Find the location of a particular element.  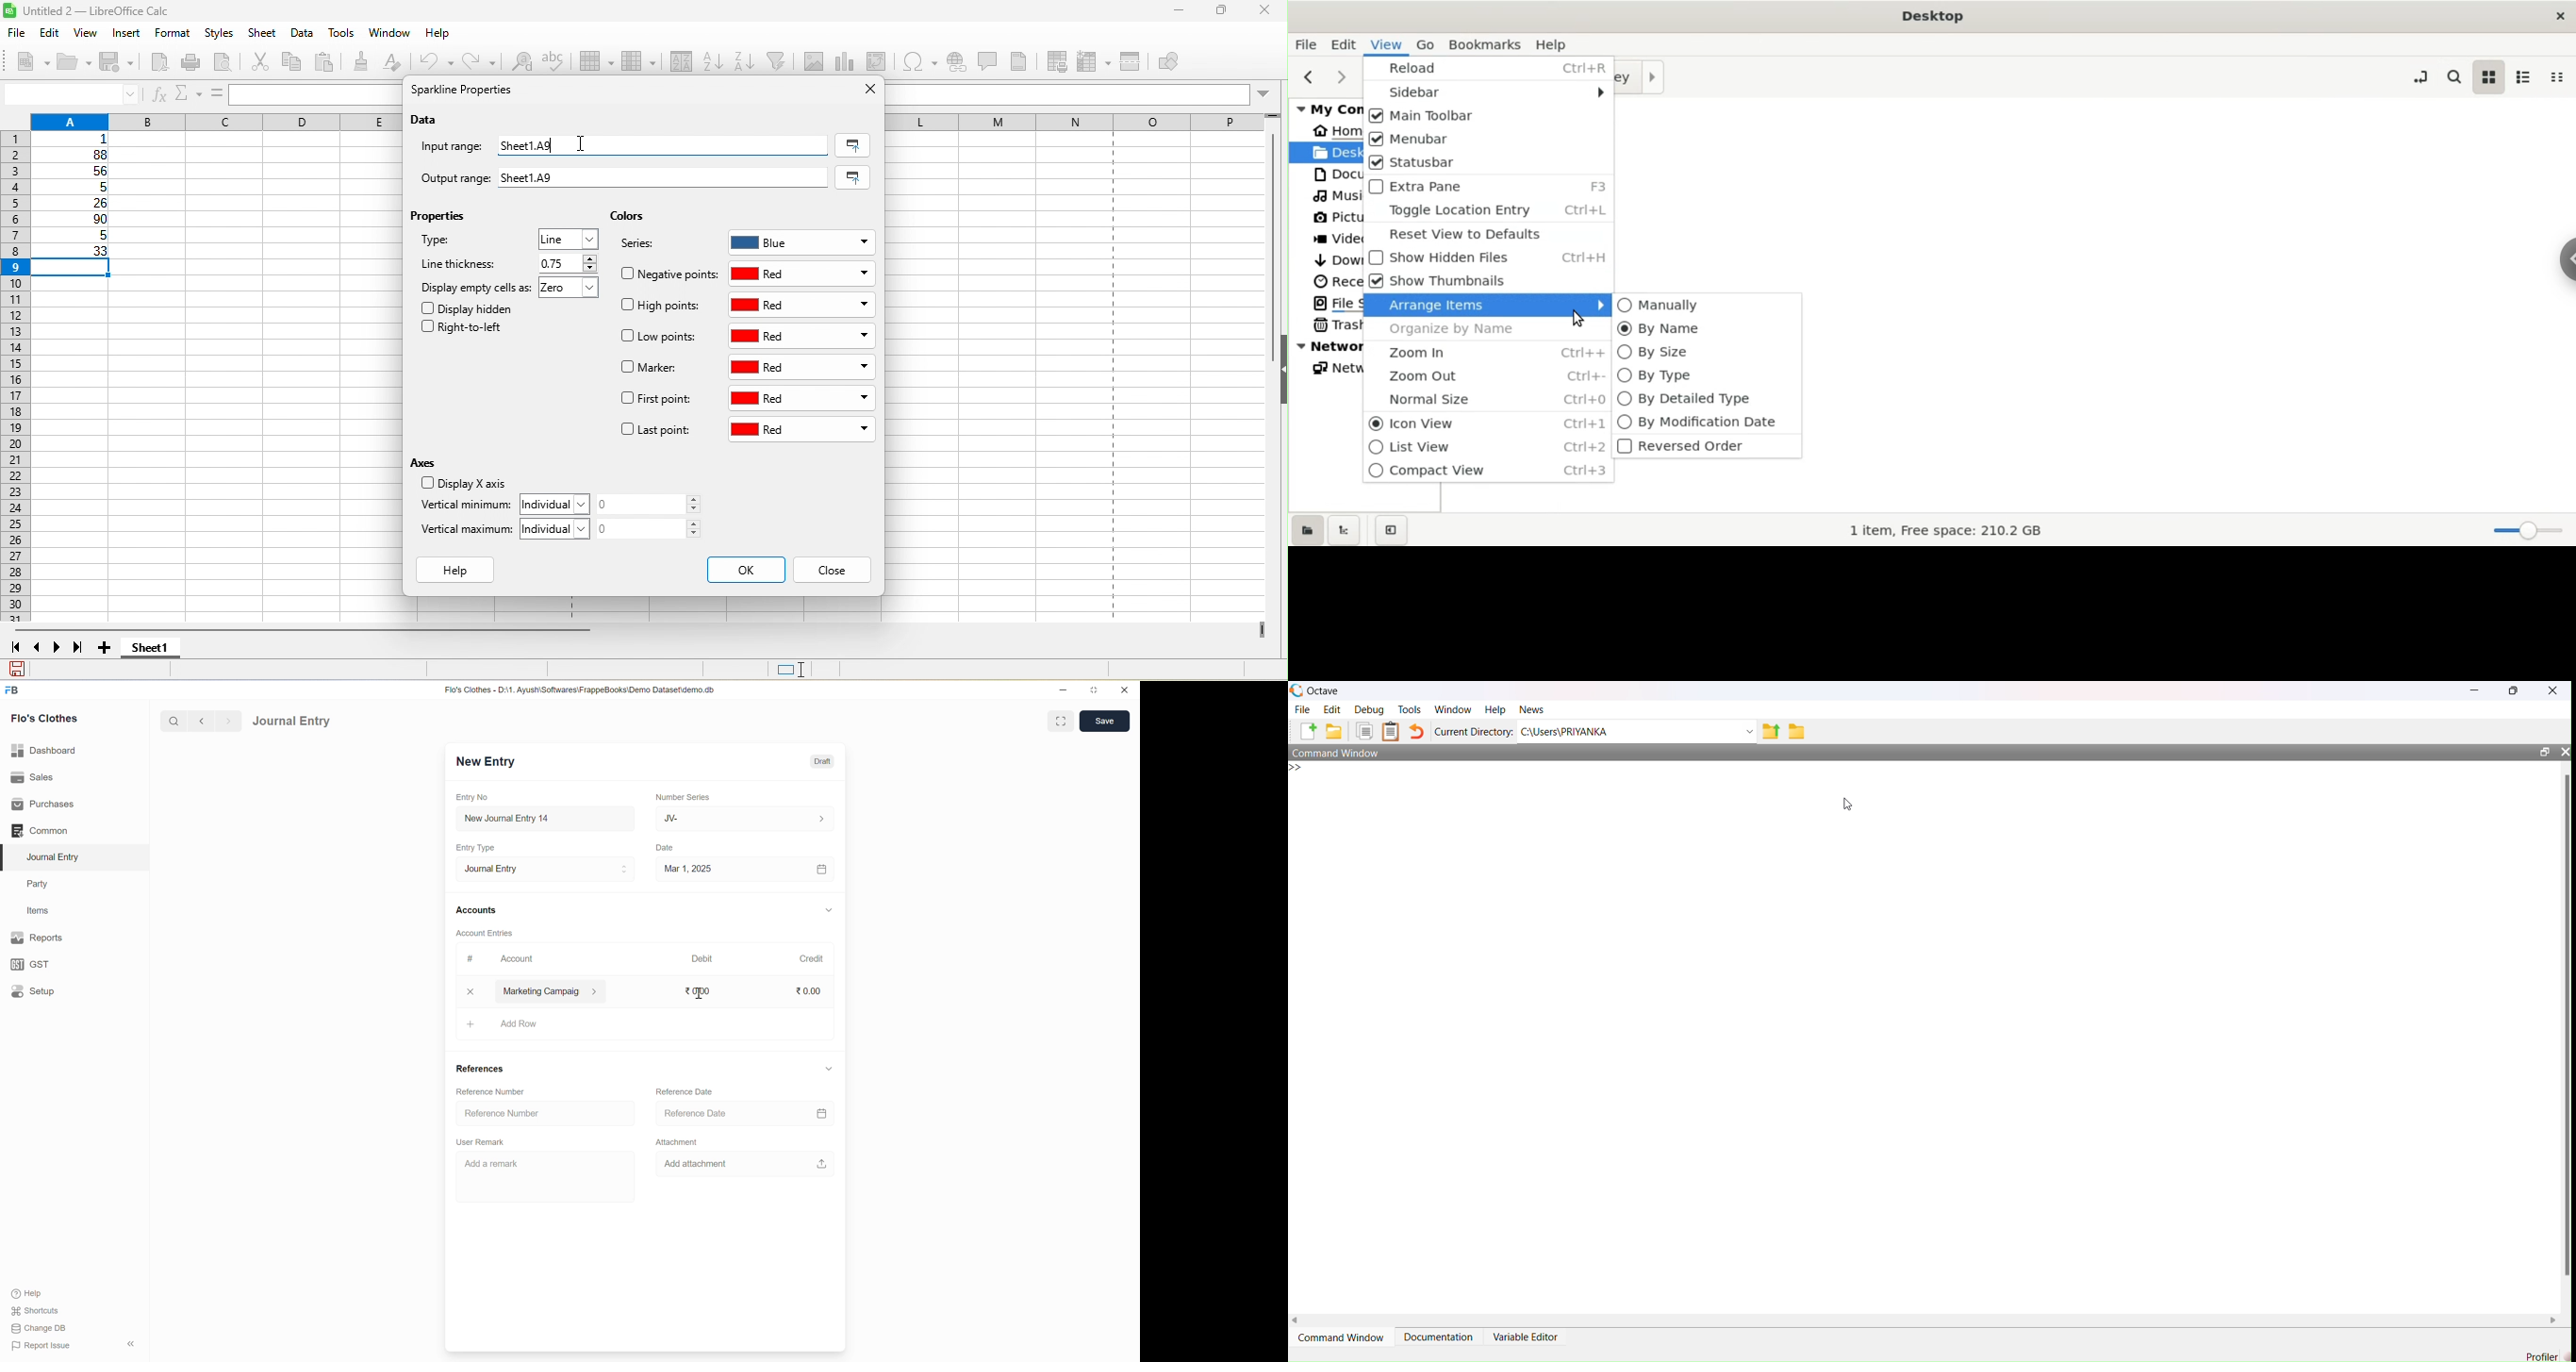

search is located at coordinates (173, 721).